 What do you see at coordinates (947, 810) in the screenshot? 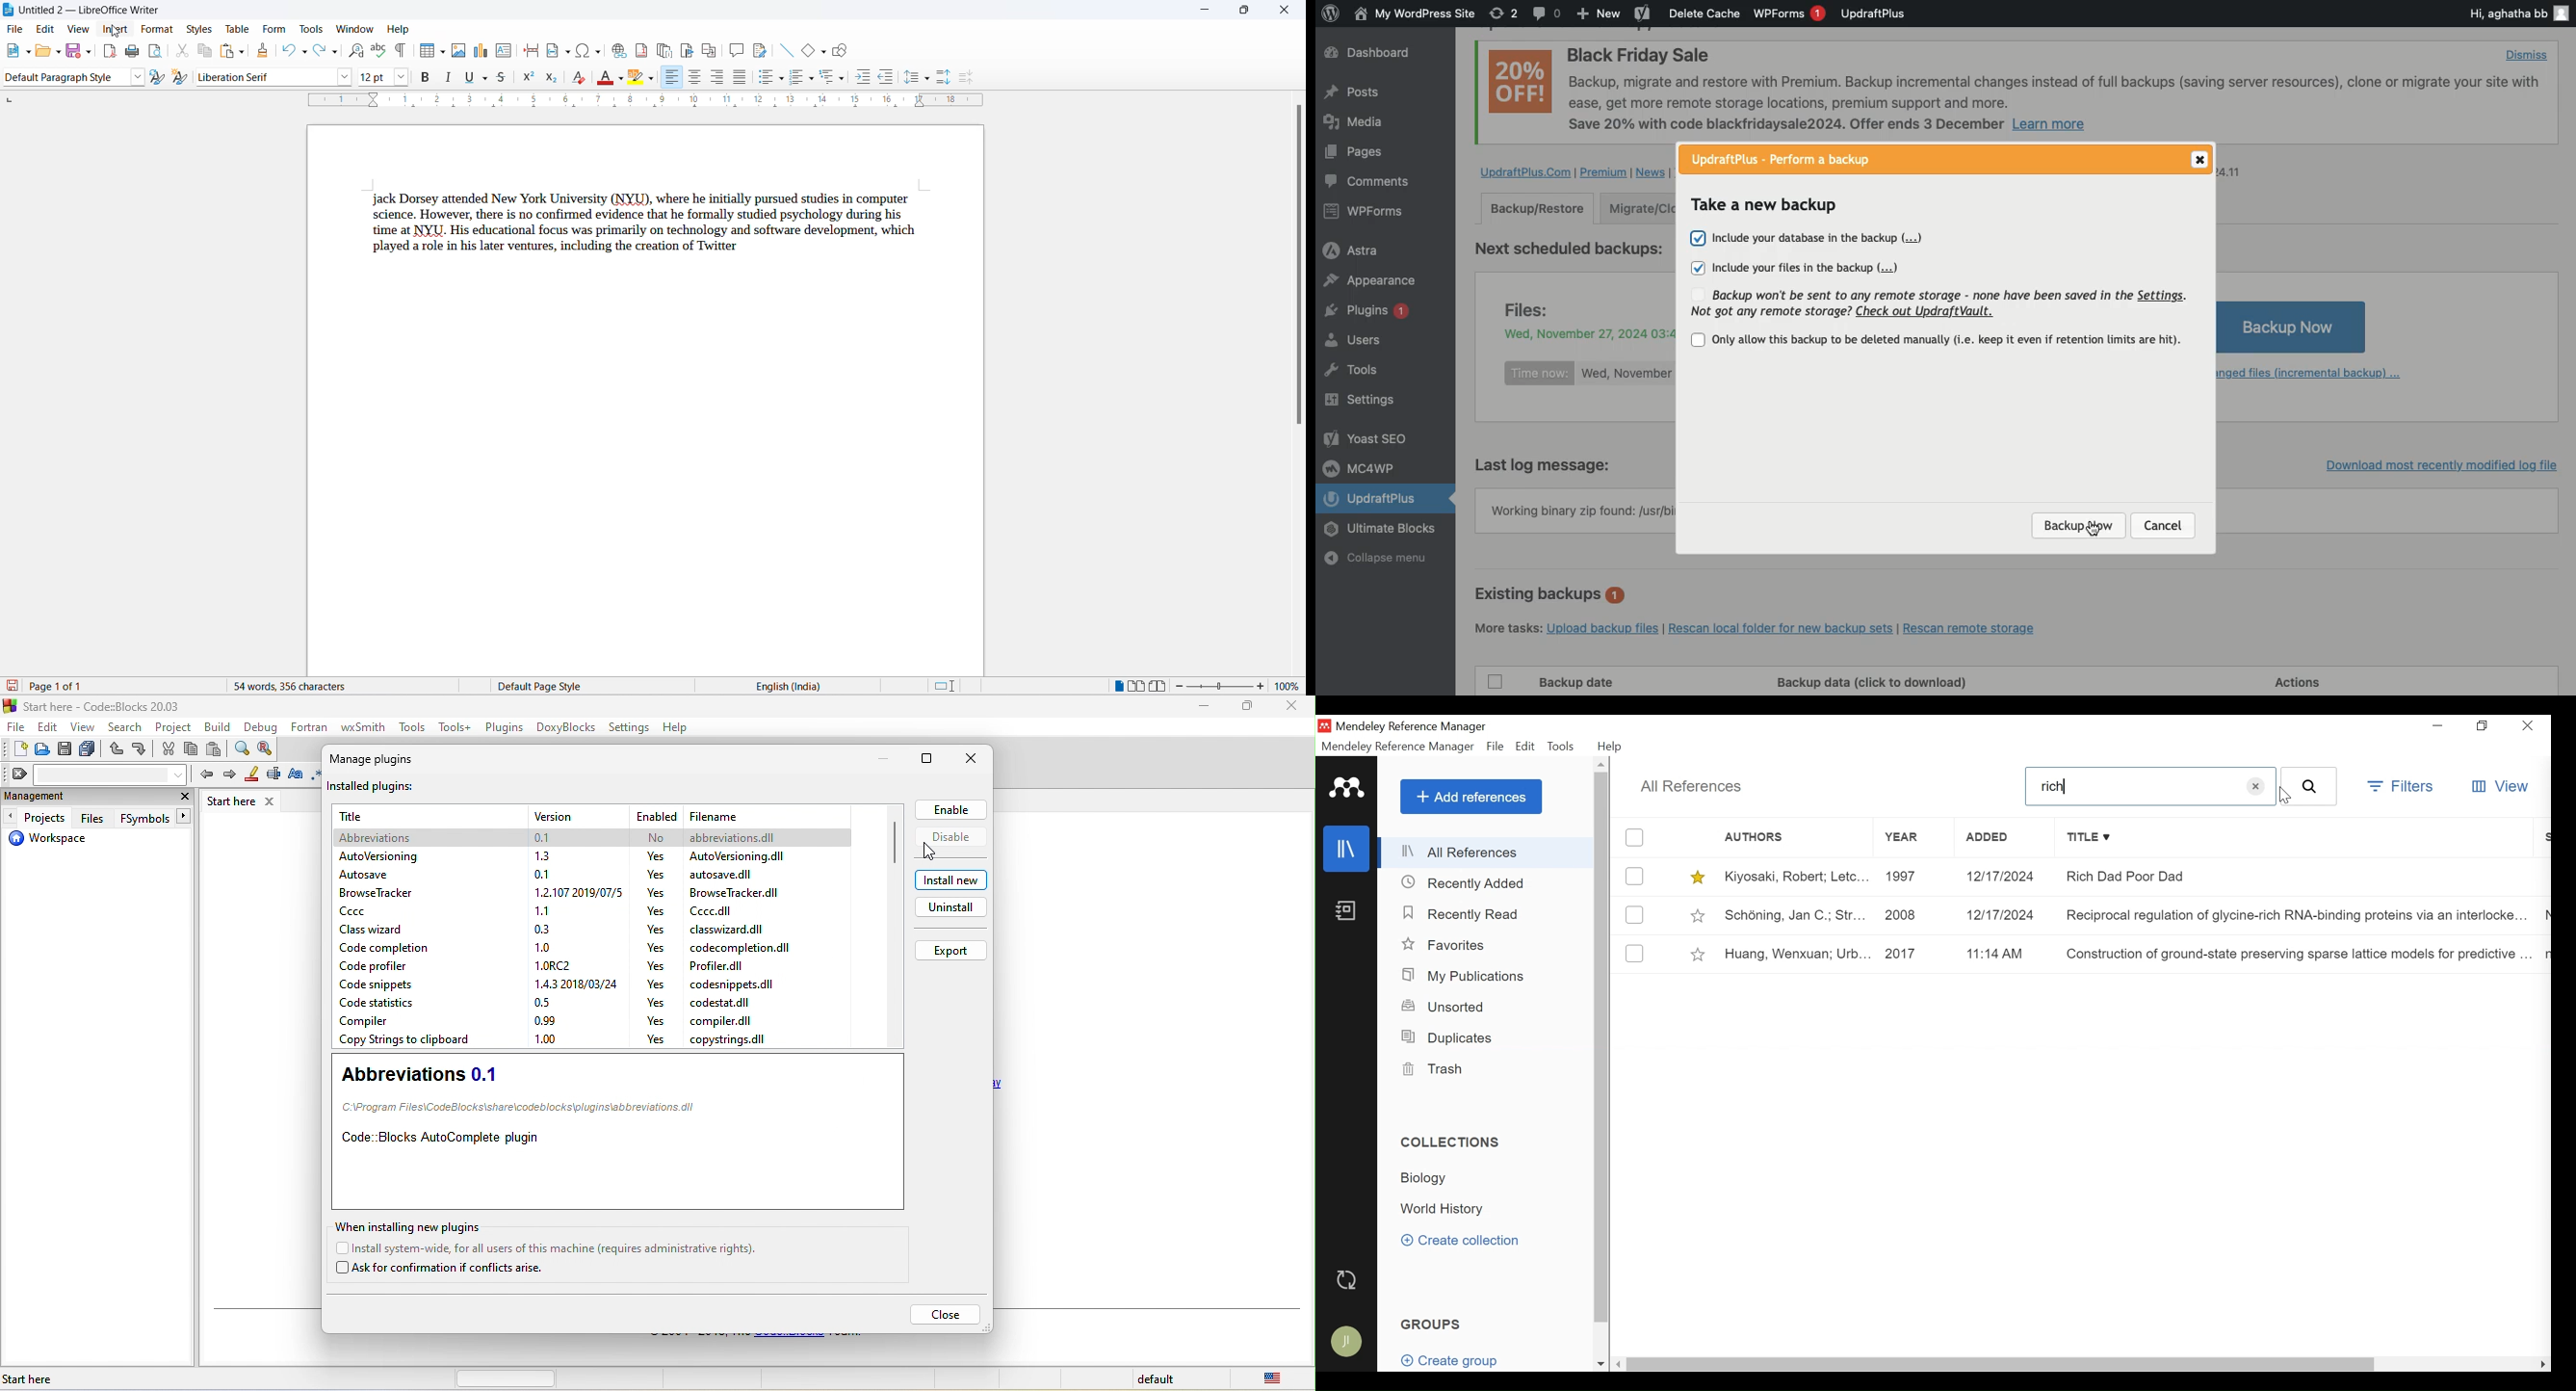
I see `color change in enable` at bounding box center [947, 810].